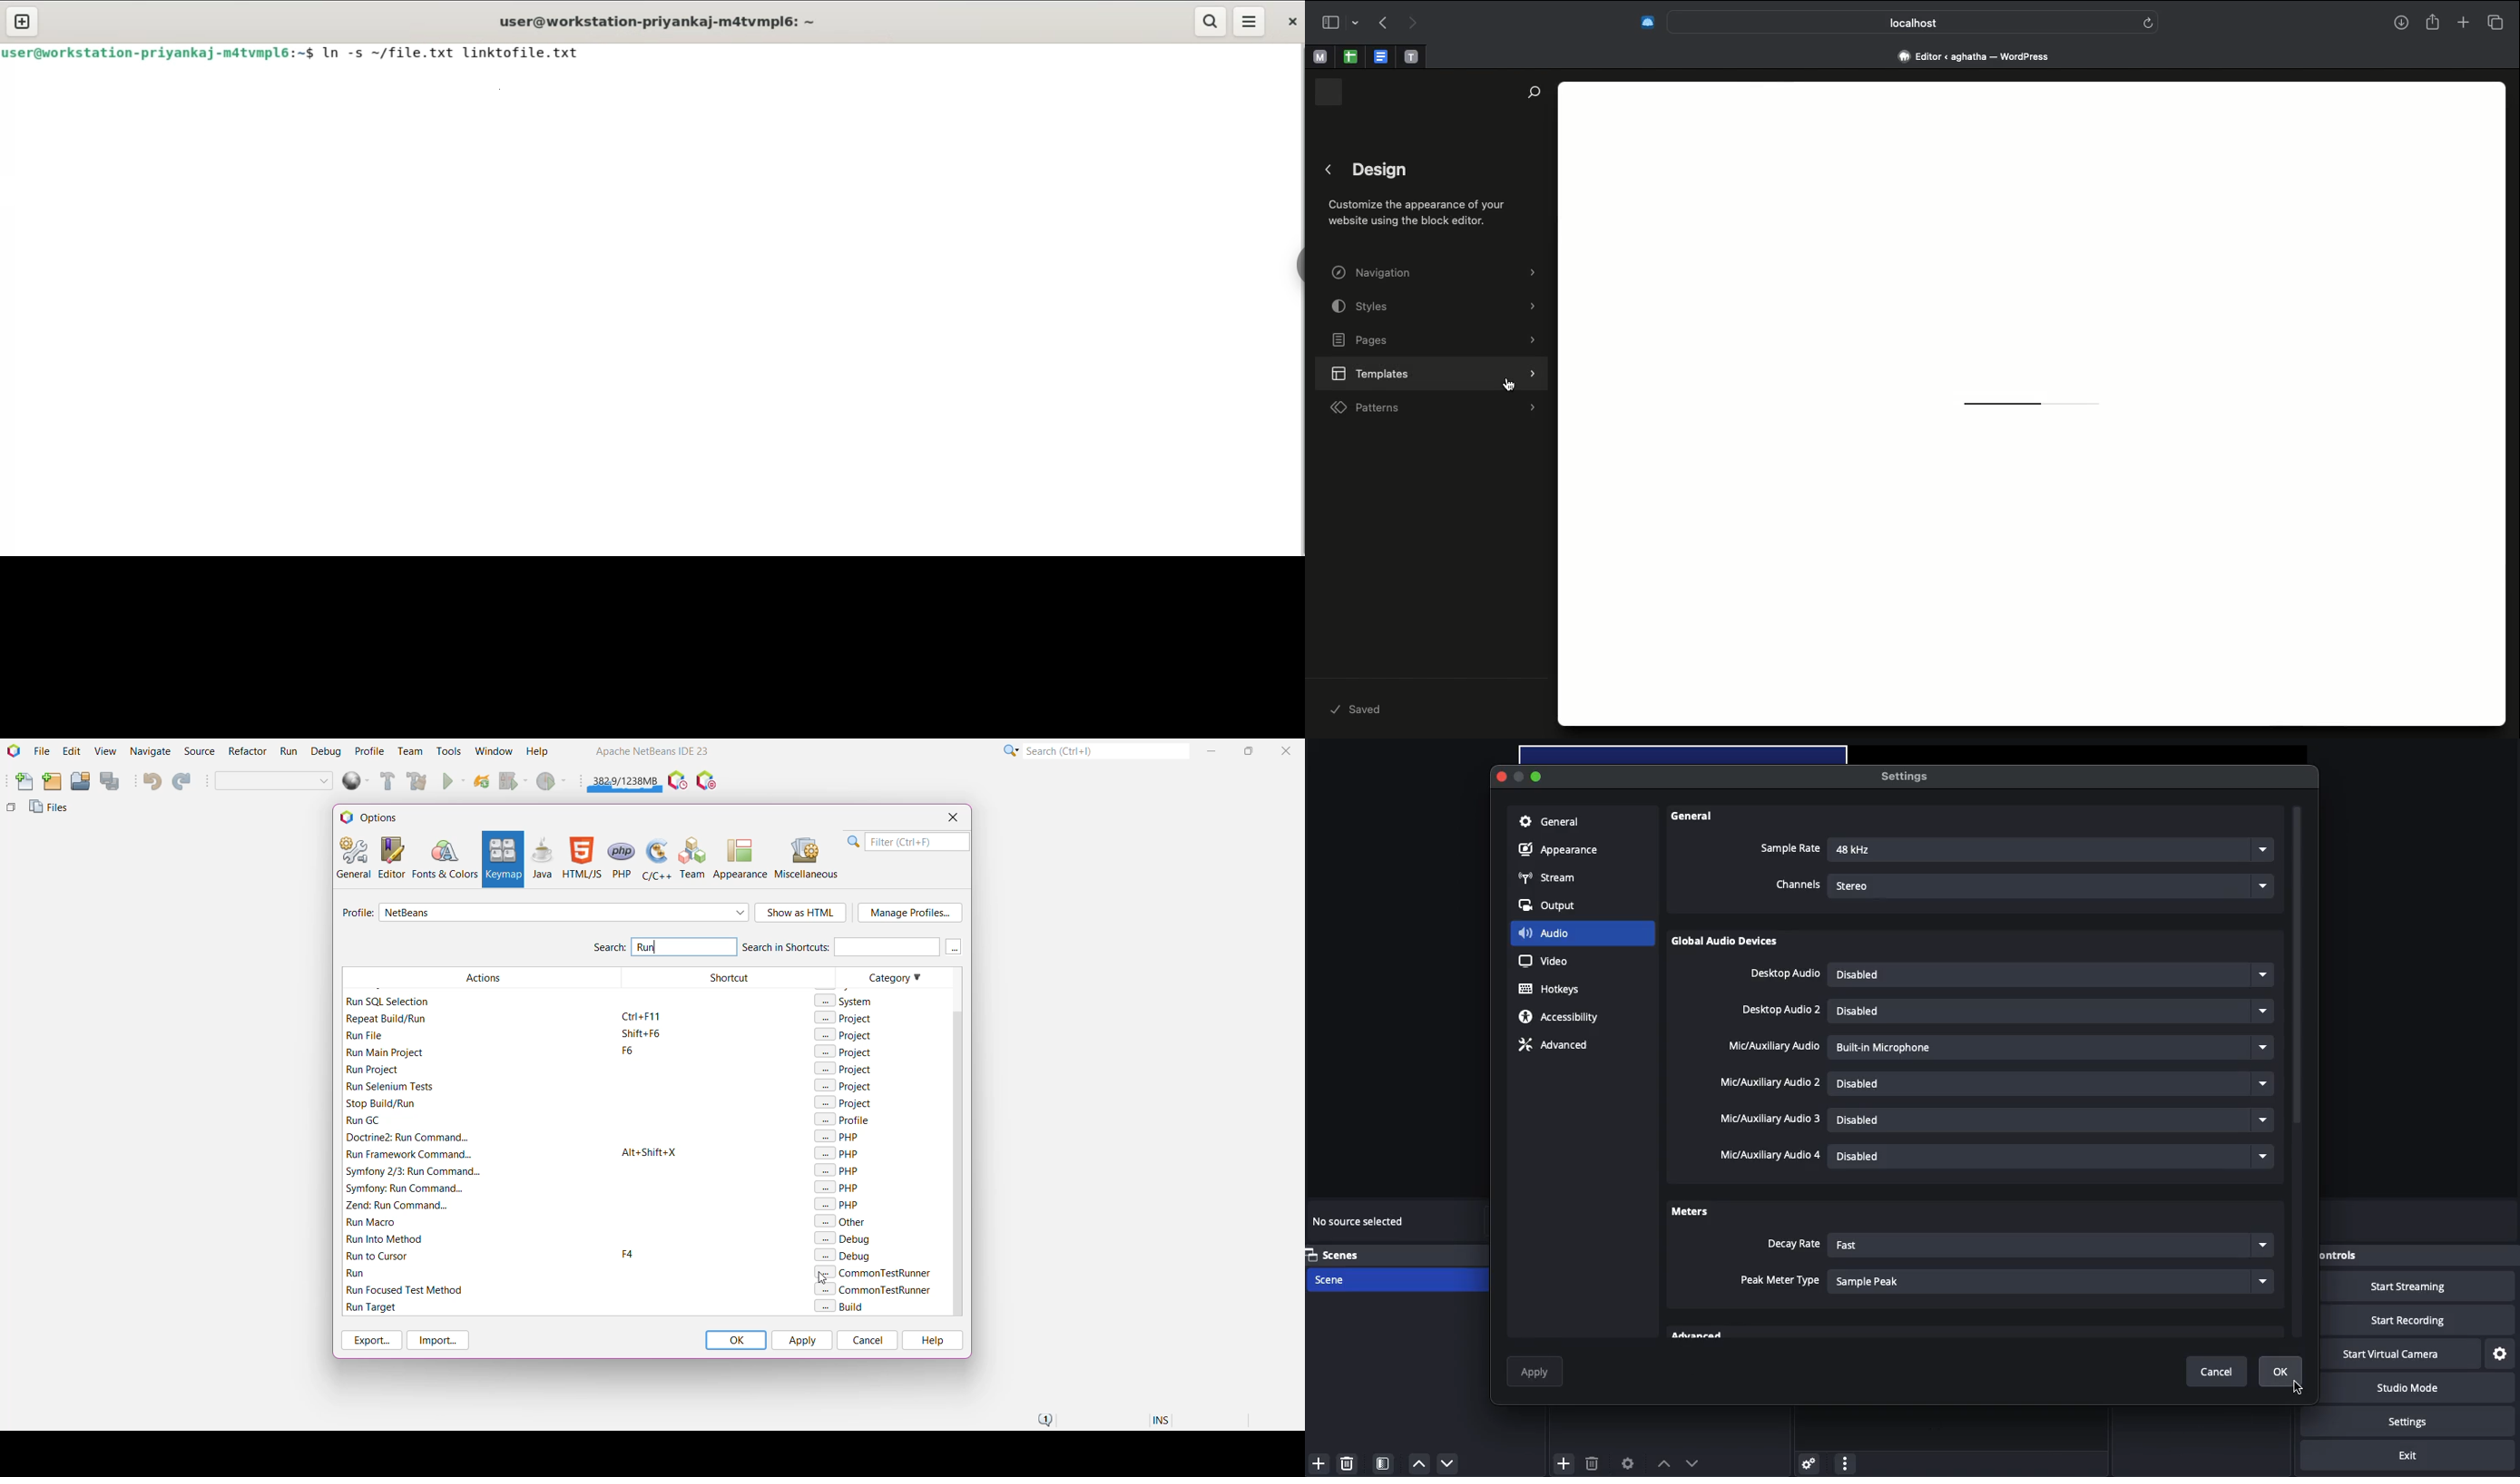 Image resolution: width=2520 pixels, height=1484 pixels. Describe the element at coordinates (1591, 1463) in the screenshot. I see `Delete` at that location.